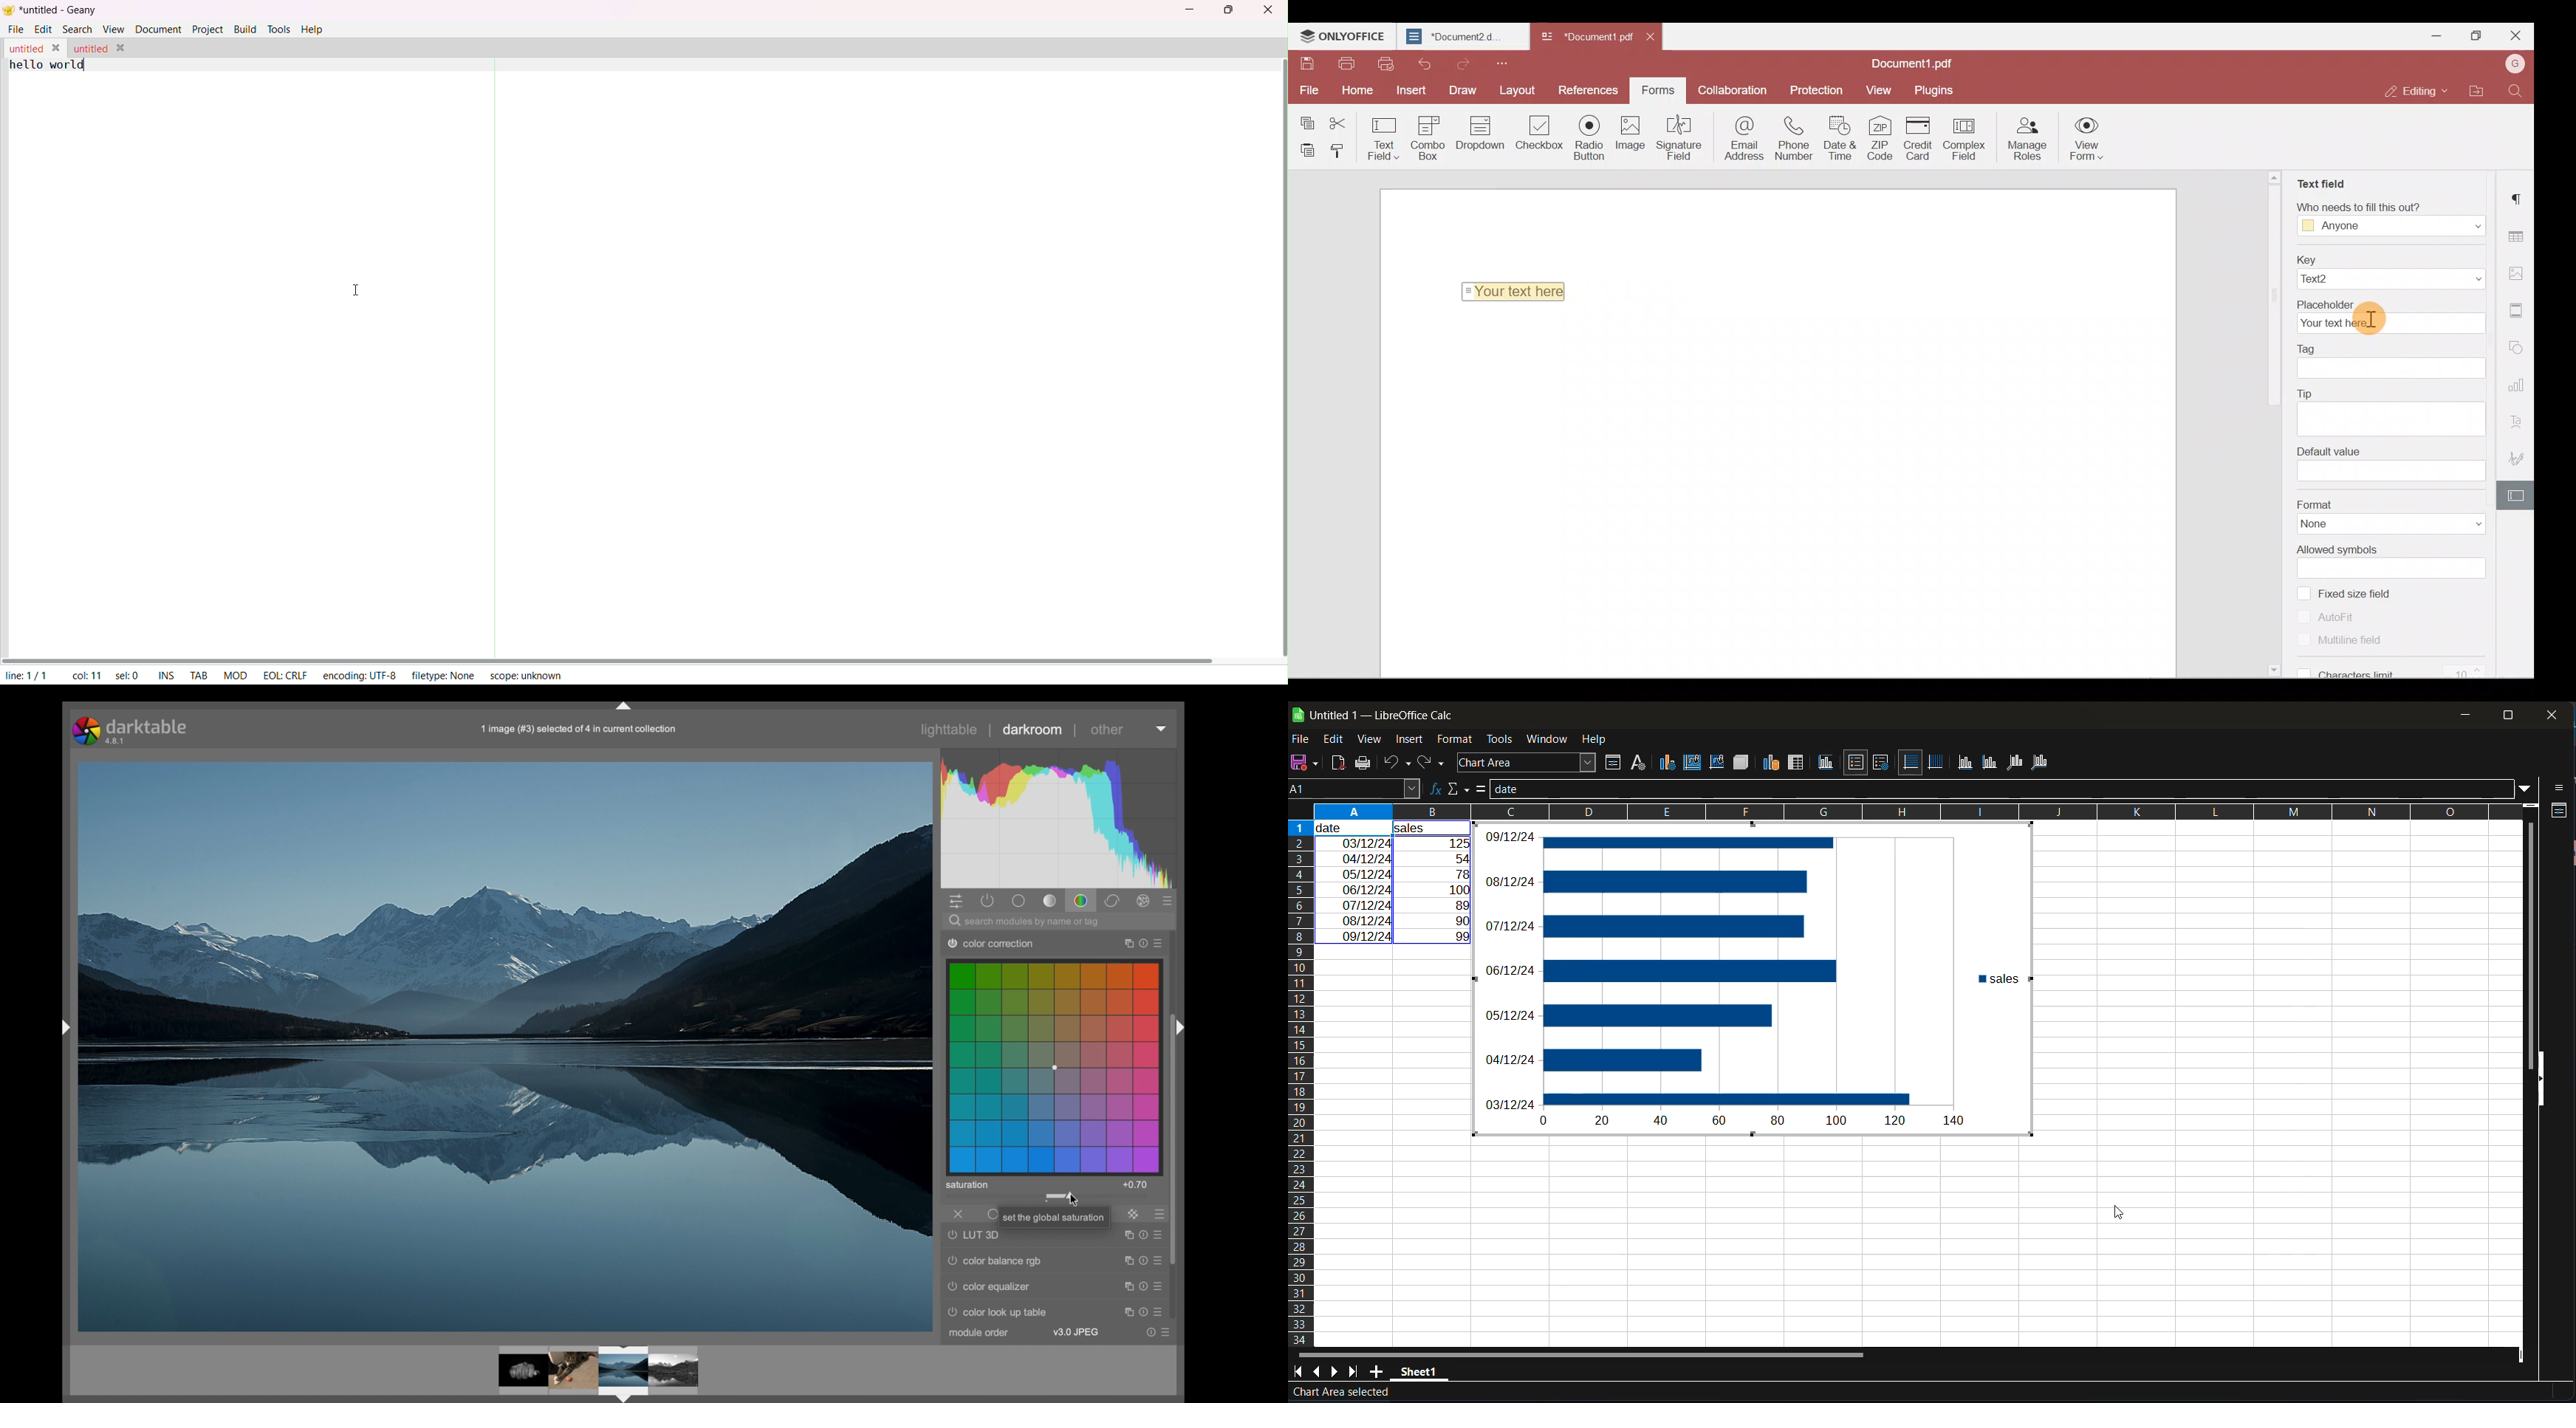 This screenshot has width=2576, height=1428. Describe the element at coordinates (1691, 763) in the screenshot. I see `chart area` at that location.